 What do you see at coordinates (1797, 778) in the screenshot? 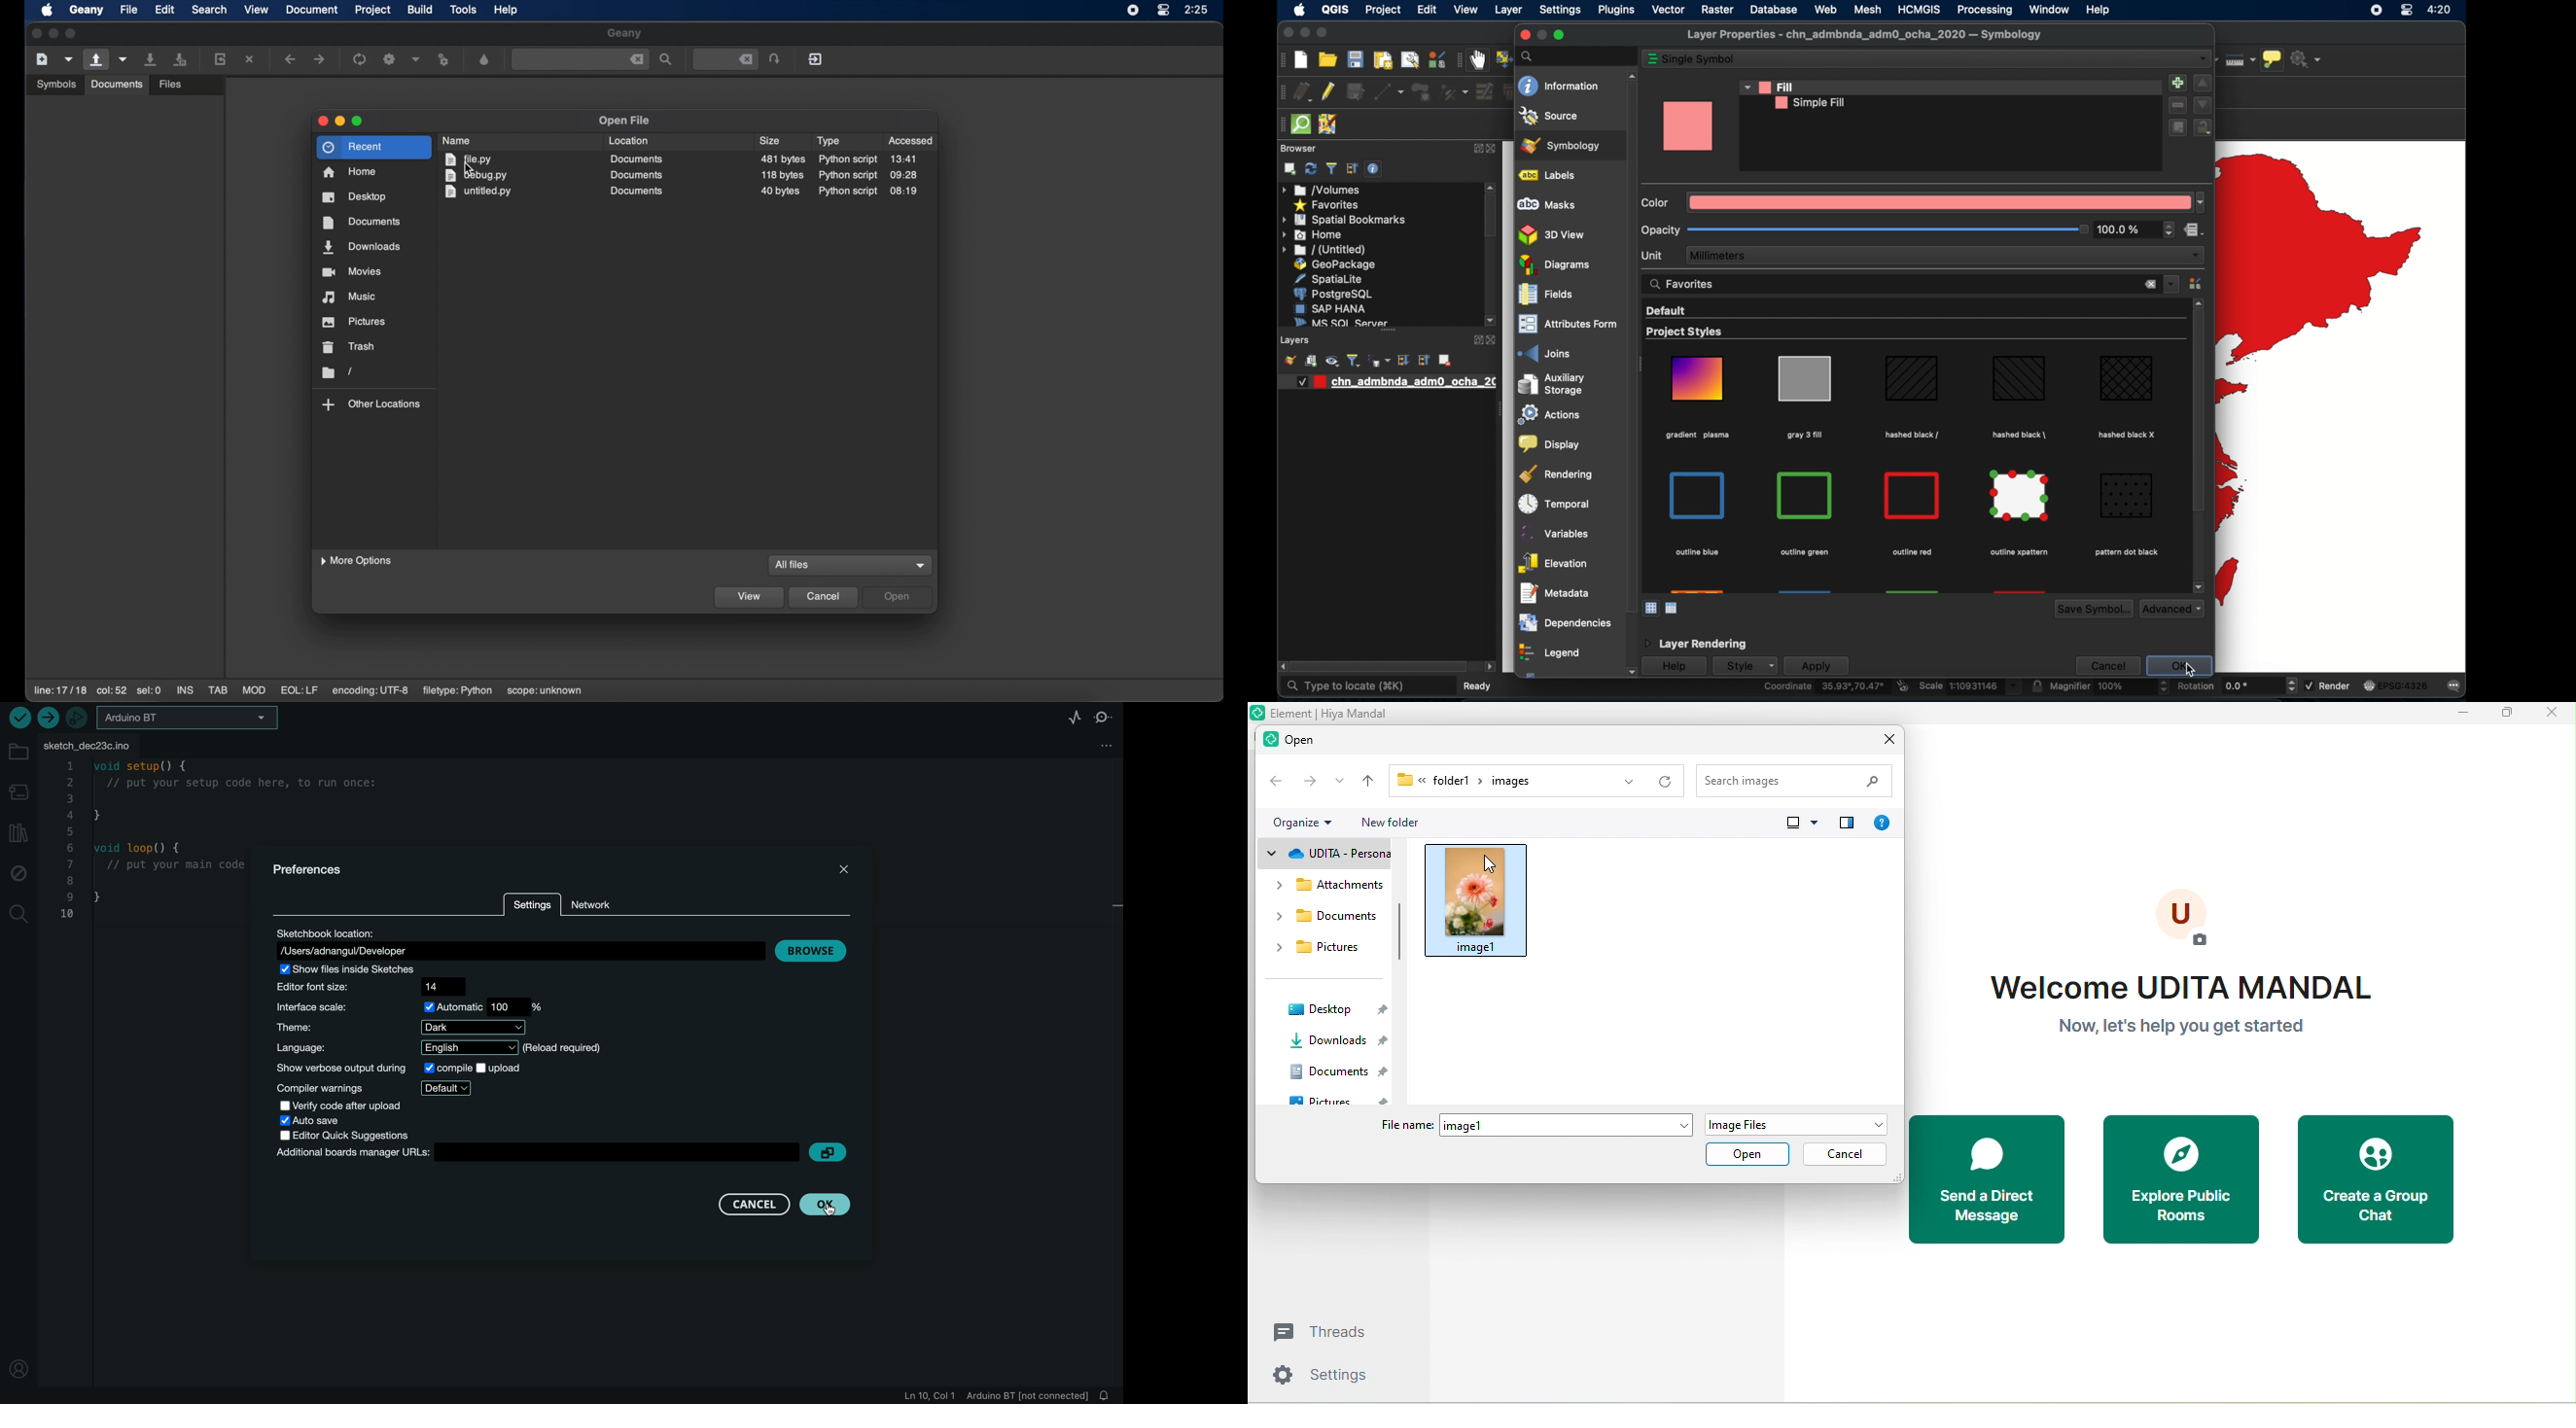
I see `search` at bounding box center [1797, 778].